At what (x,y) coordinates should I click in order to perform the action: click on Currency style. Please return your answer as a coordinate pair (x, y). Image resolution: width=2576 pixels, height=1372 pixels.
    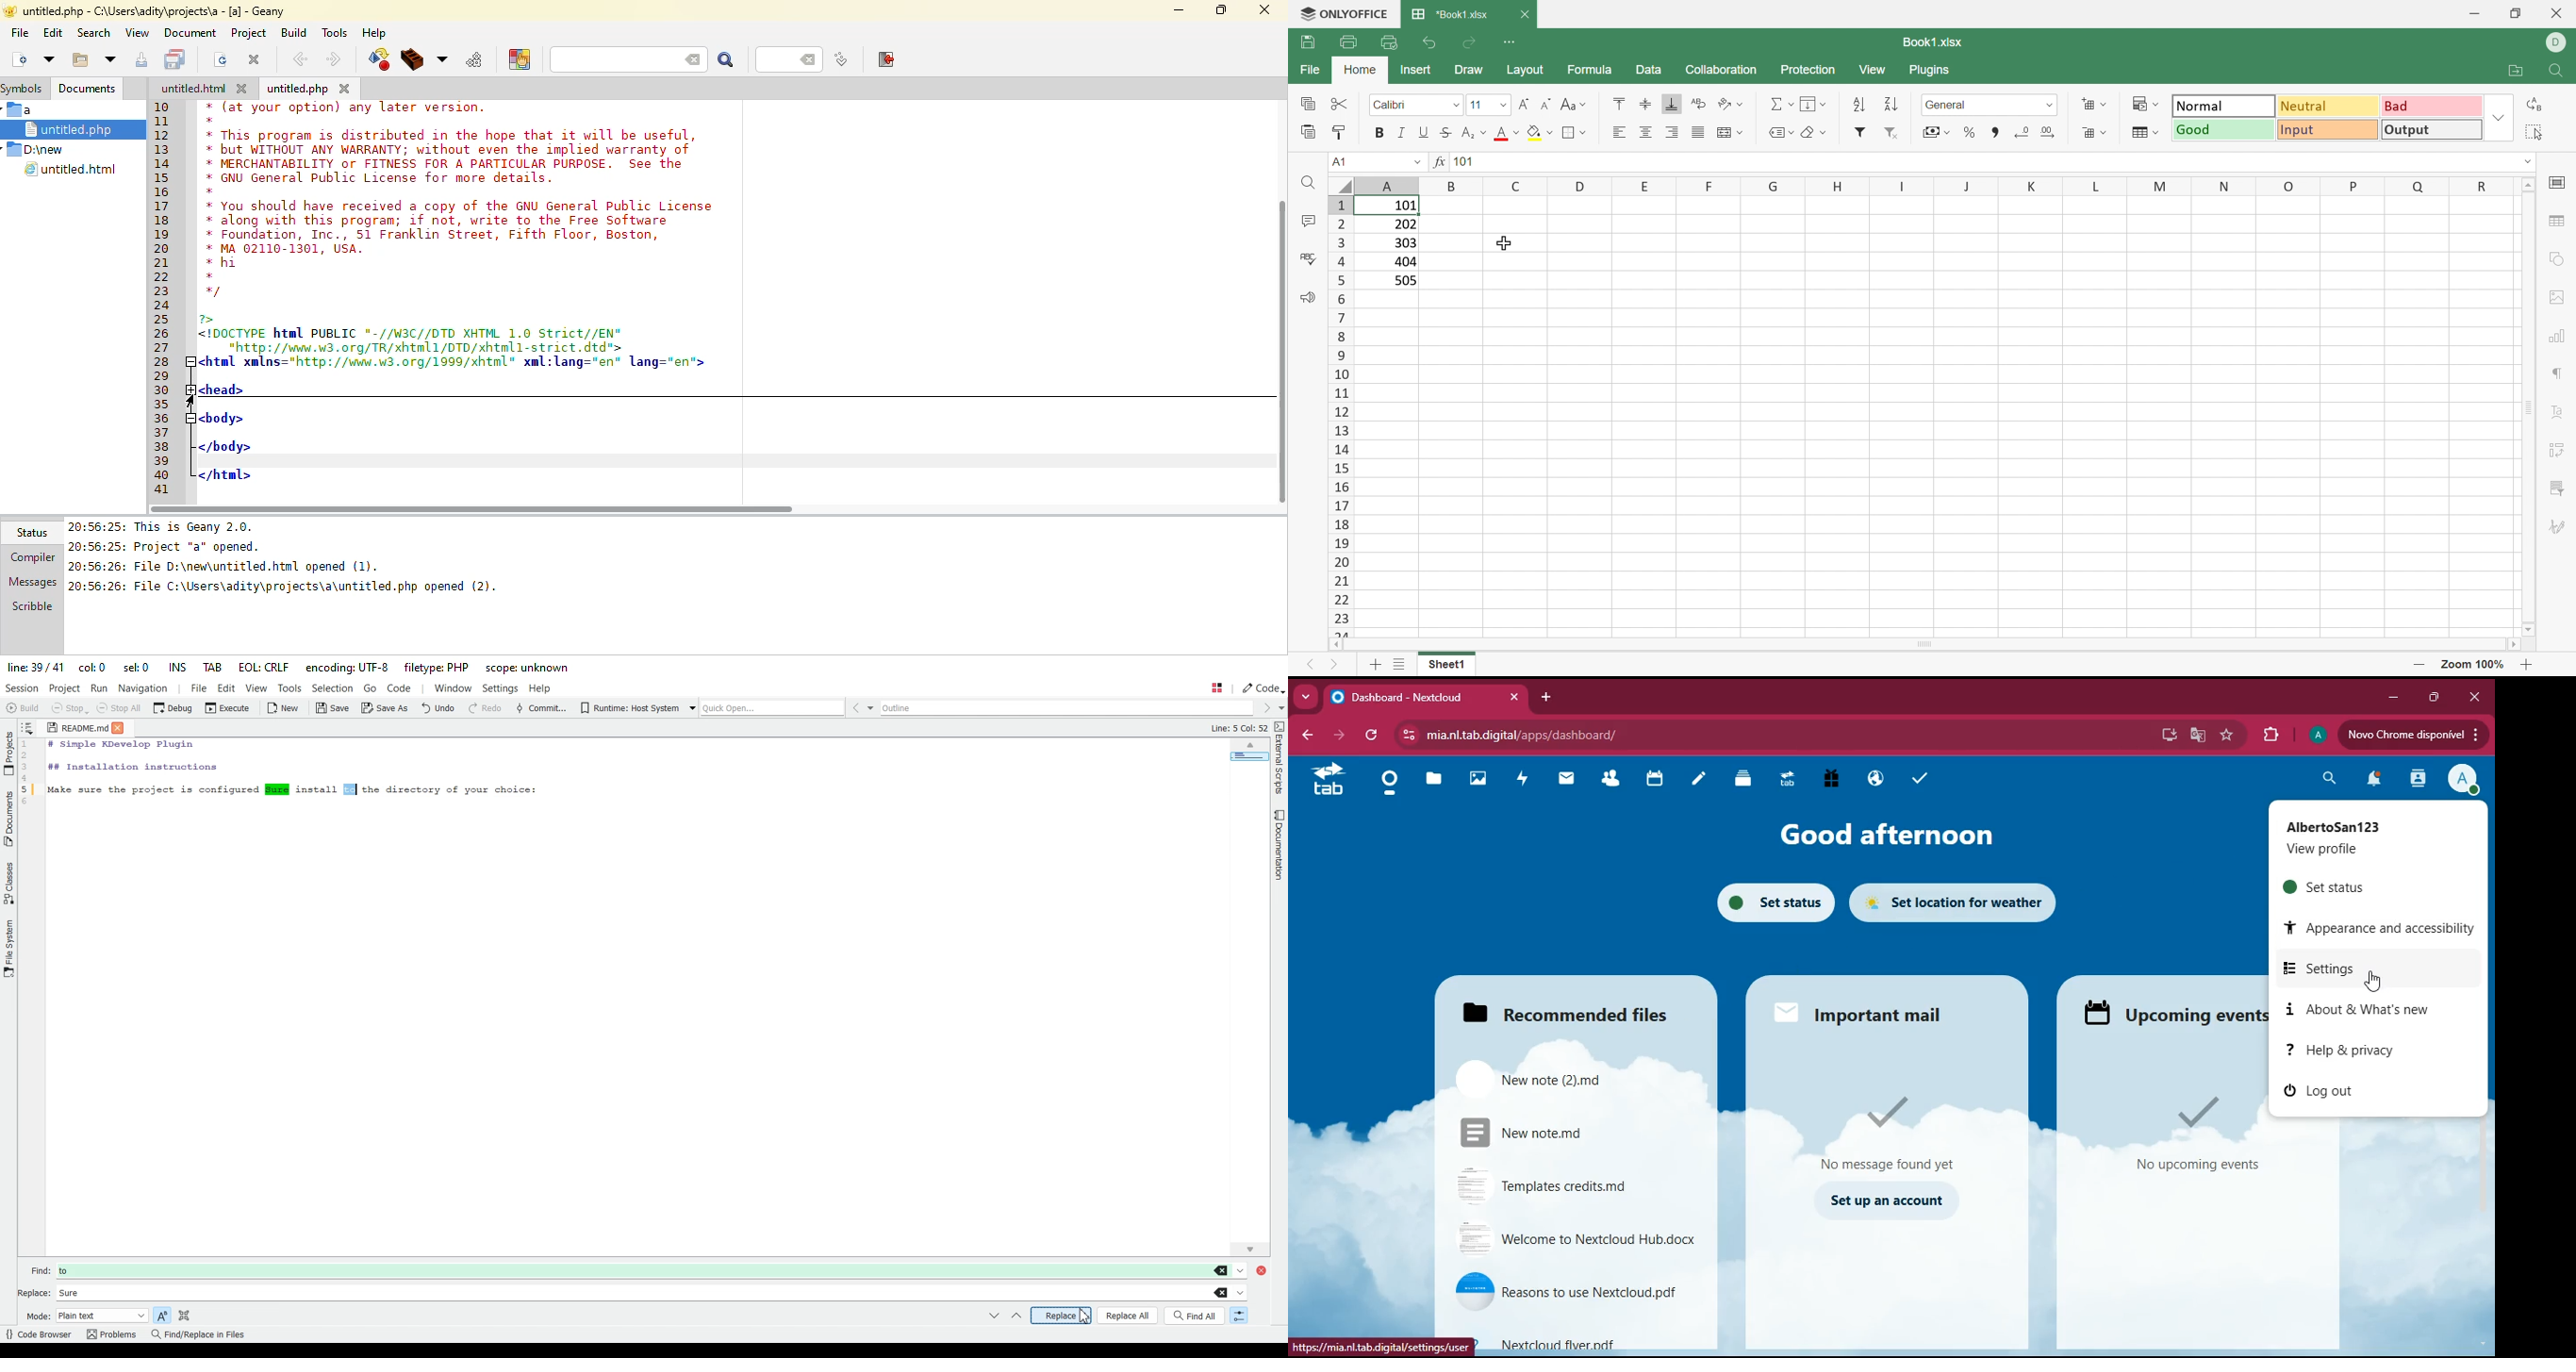
    Looking at the image, I should click on (1933, 131).